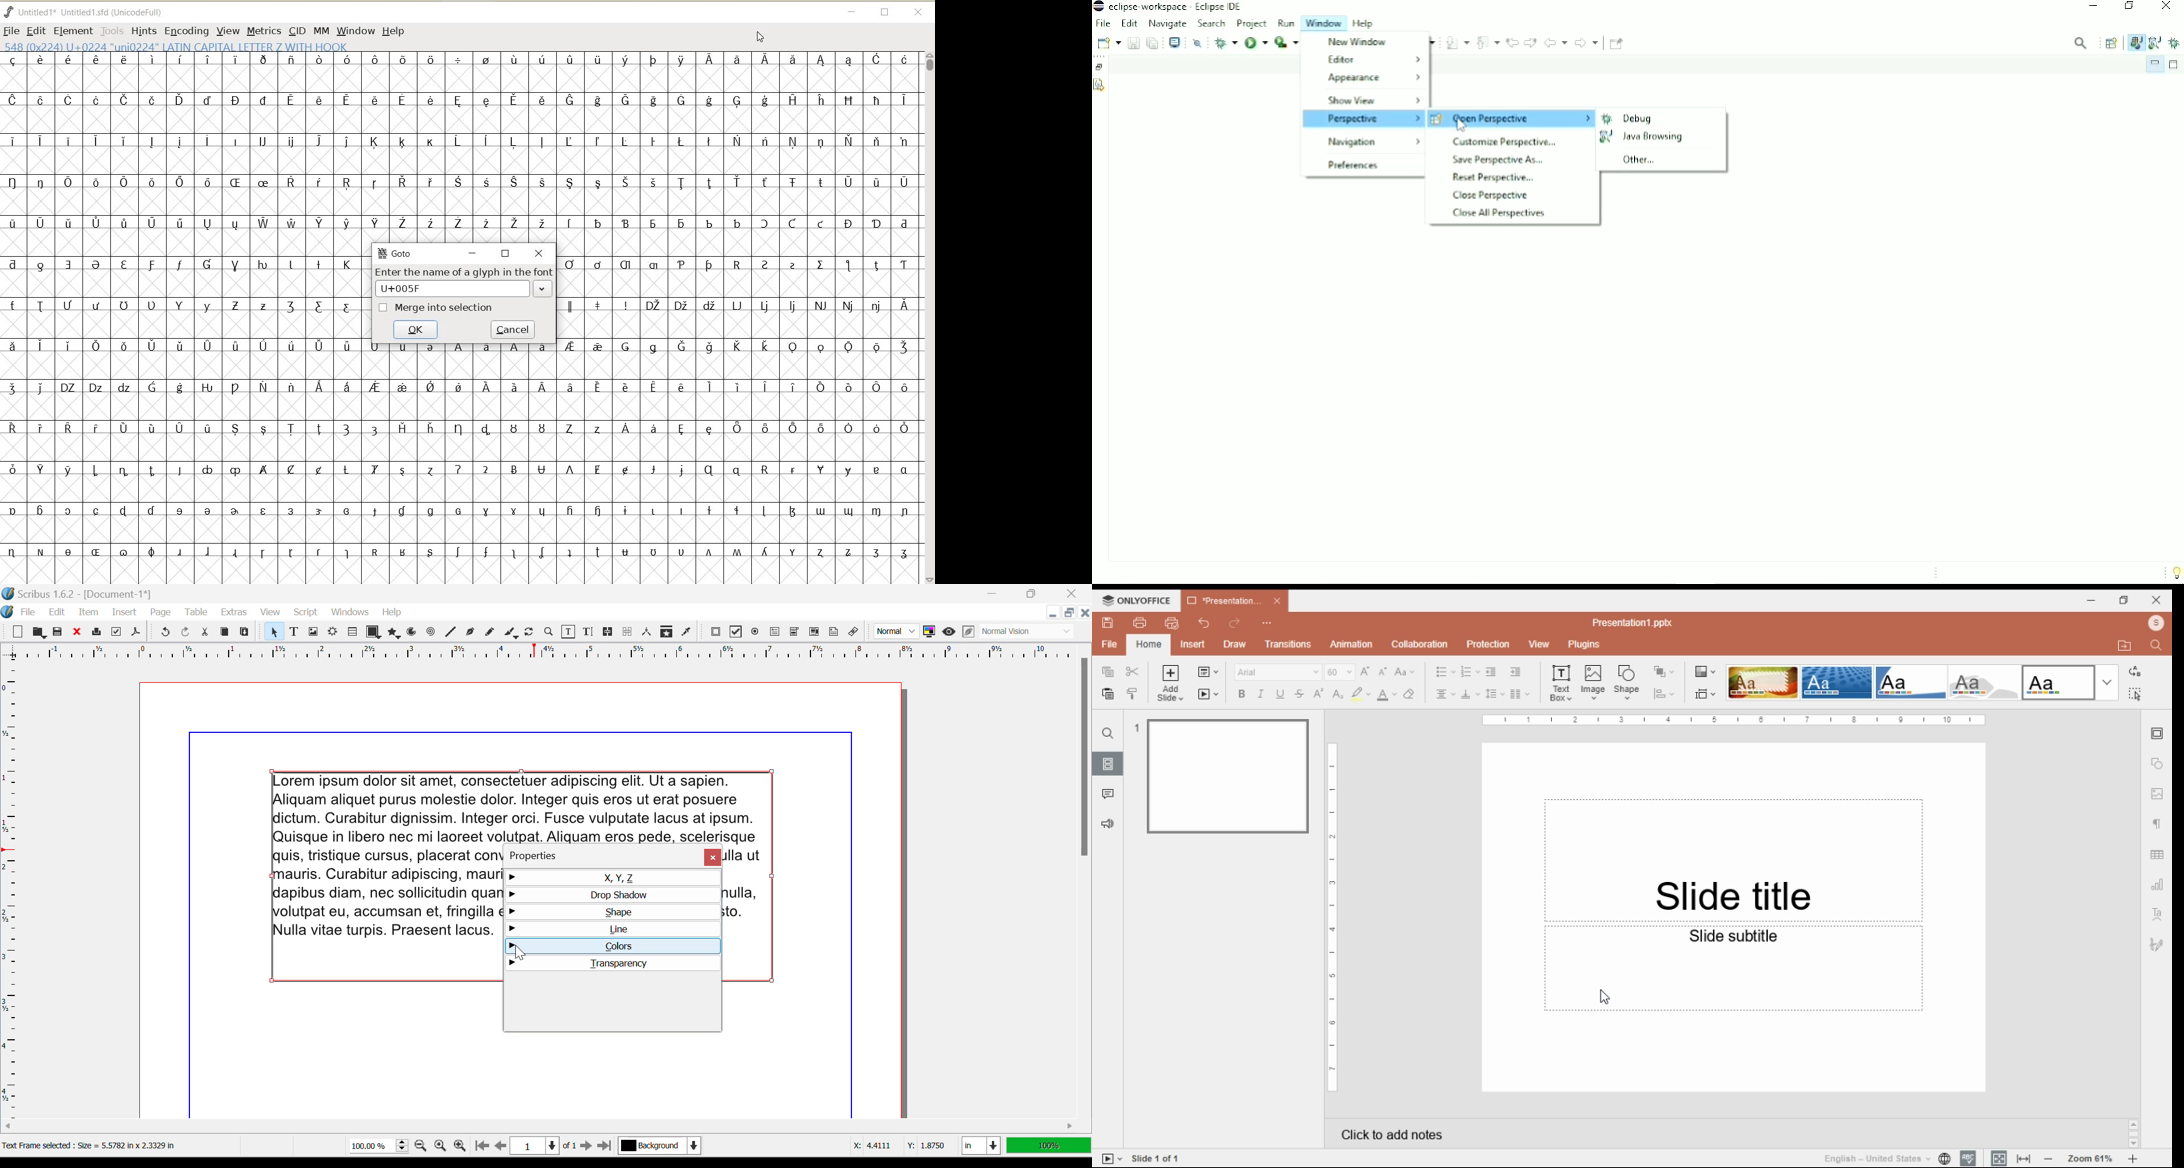 Image resolution: width=2184 pixels, height=1176 pixels. Describe the element at coordinates (195, 613) in the screenshot. I see `Table` at that location.